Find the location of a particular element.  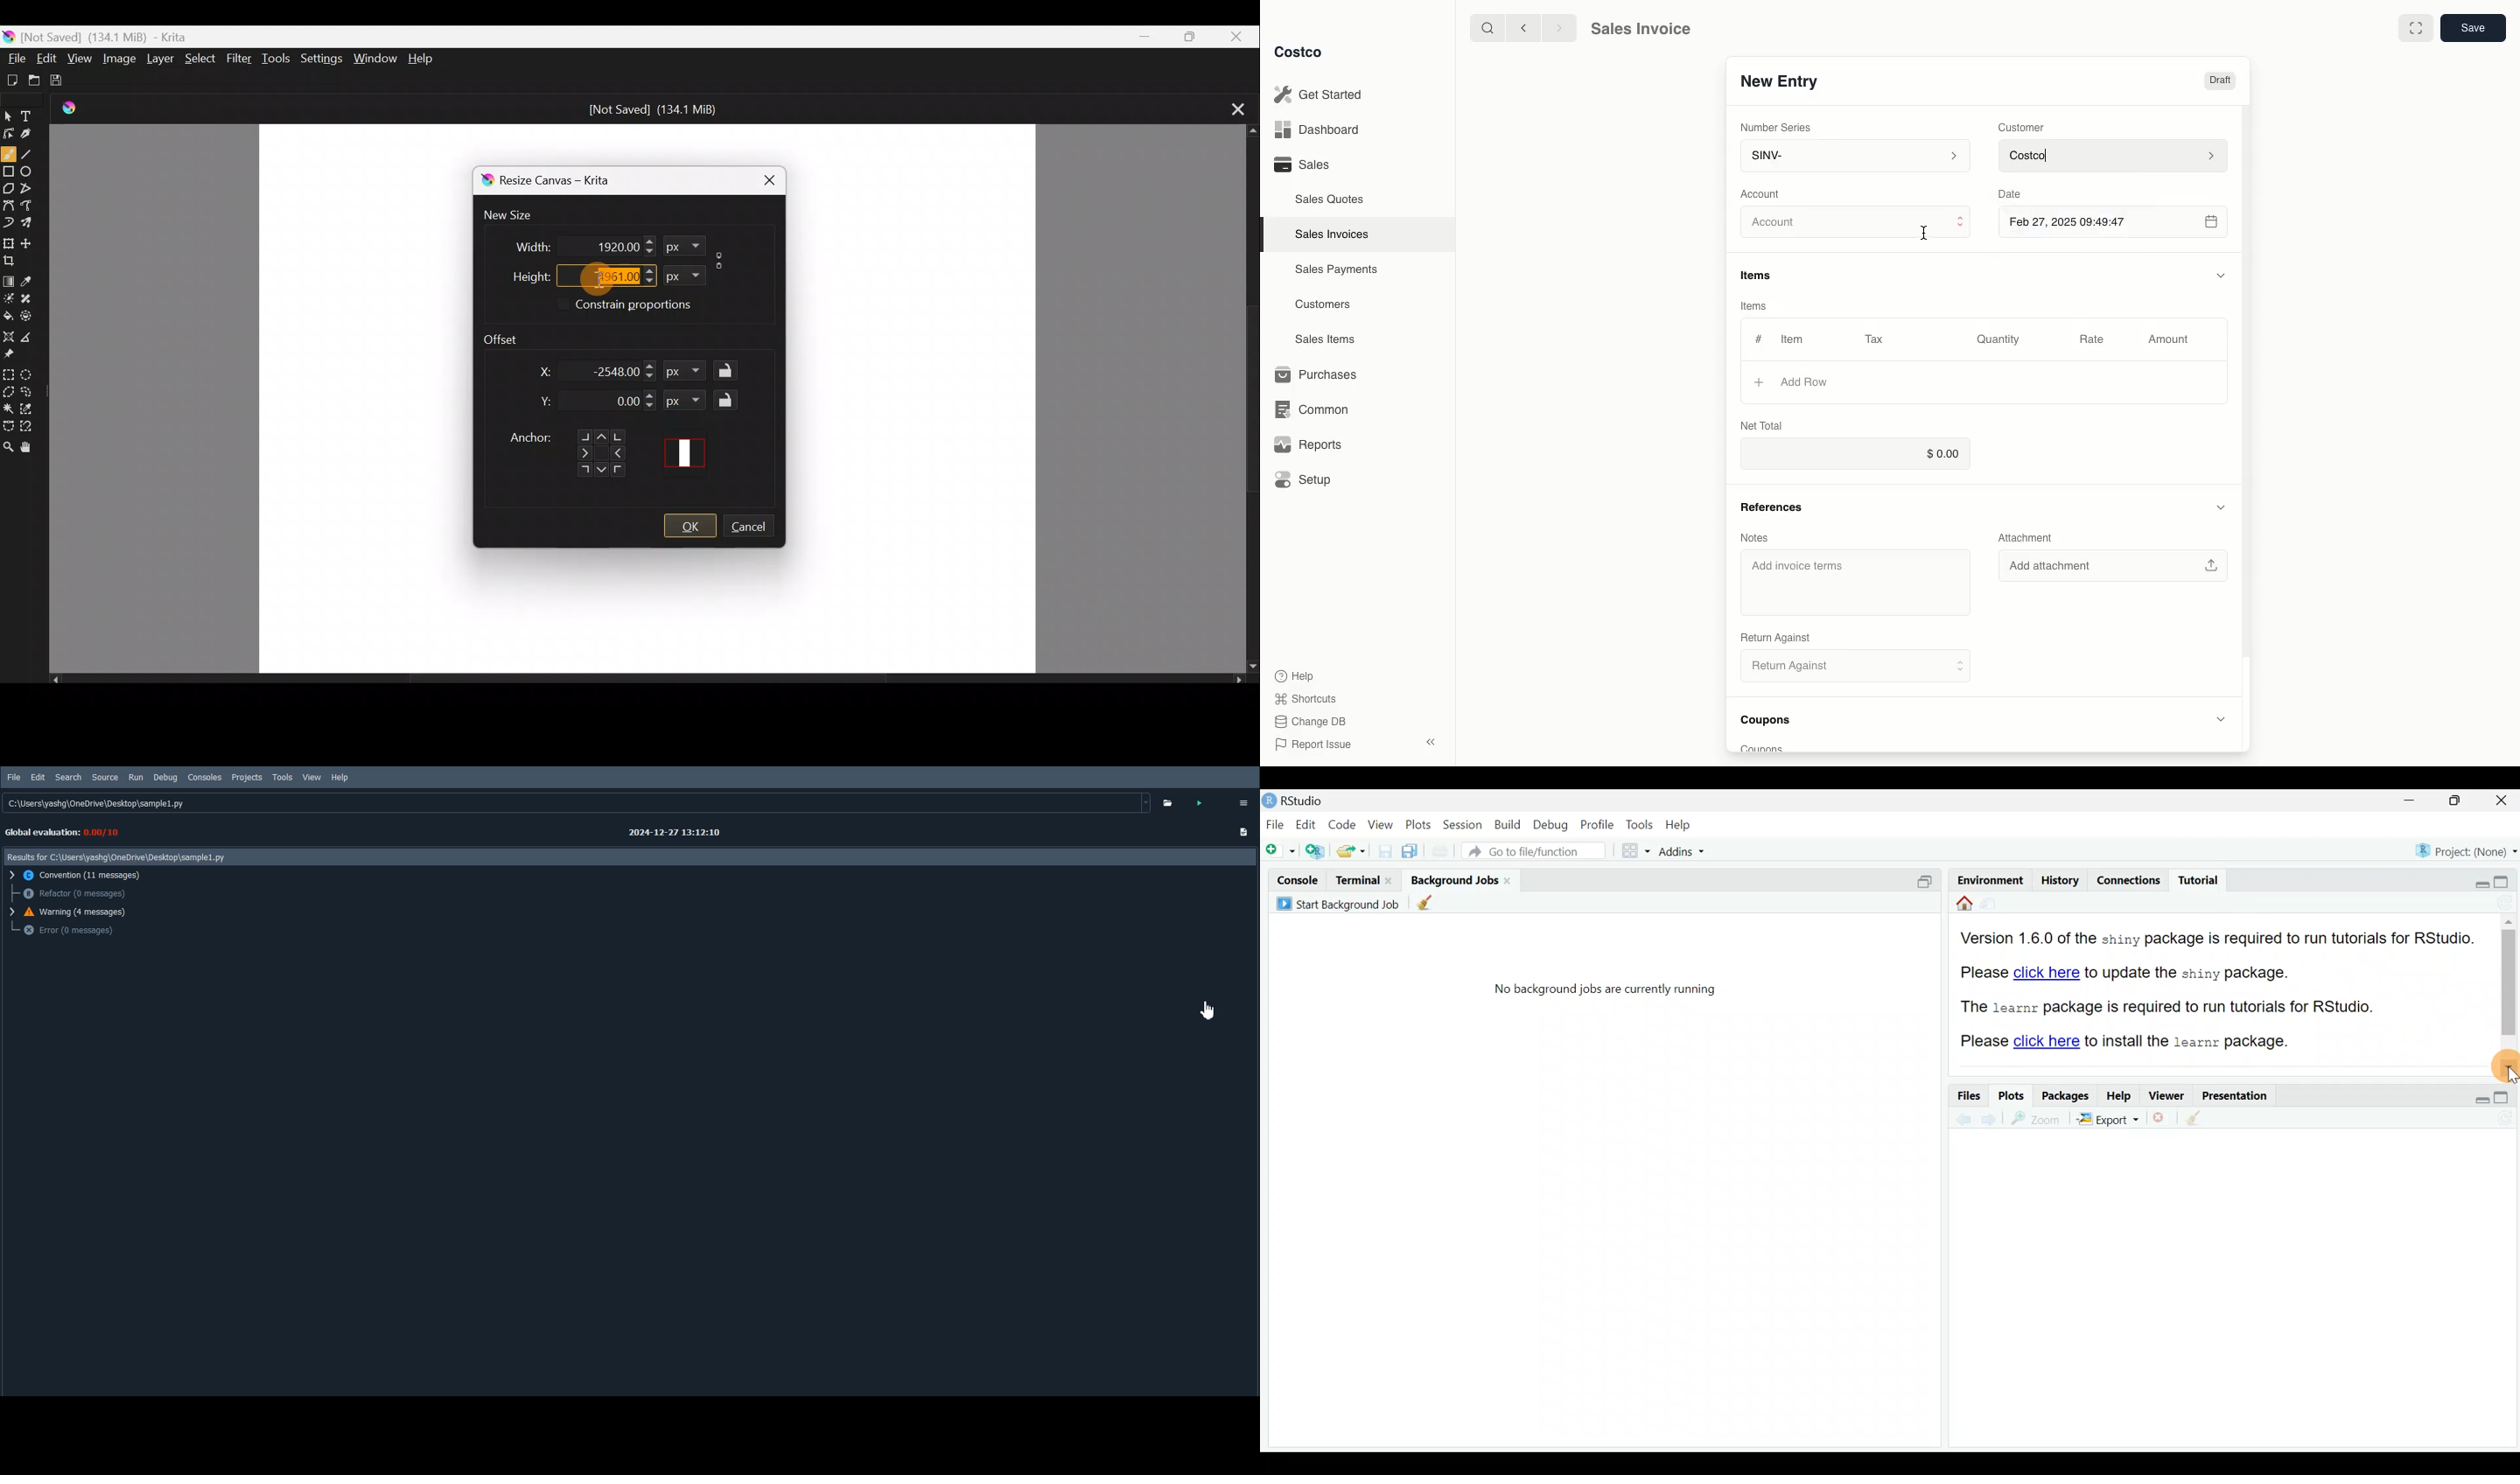

Edit is located at coordinates (38, 777).